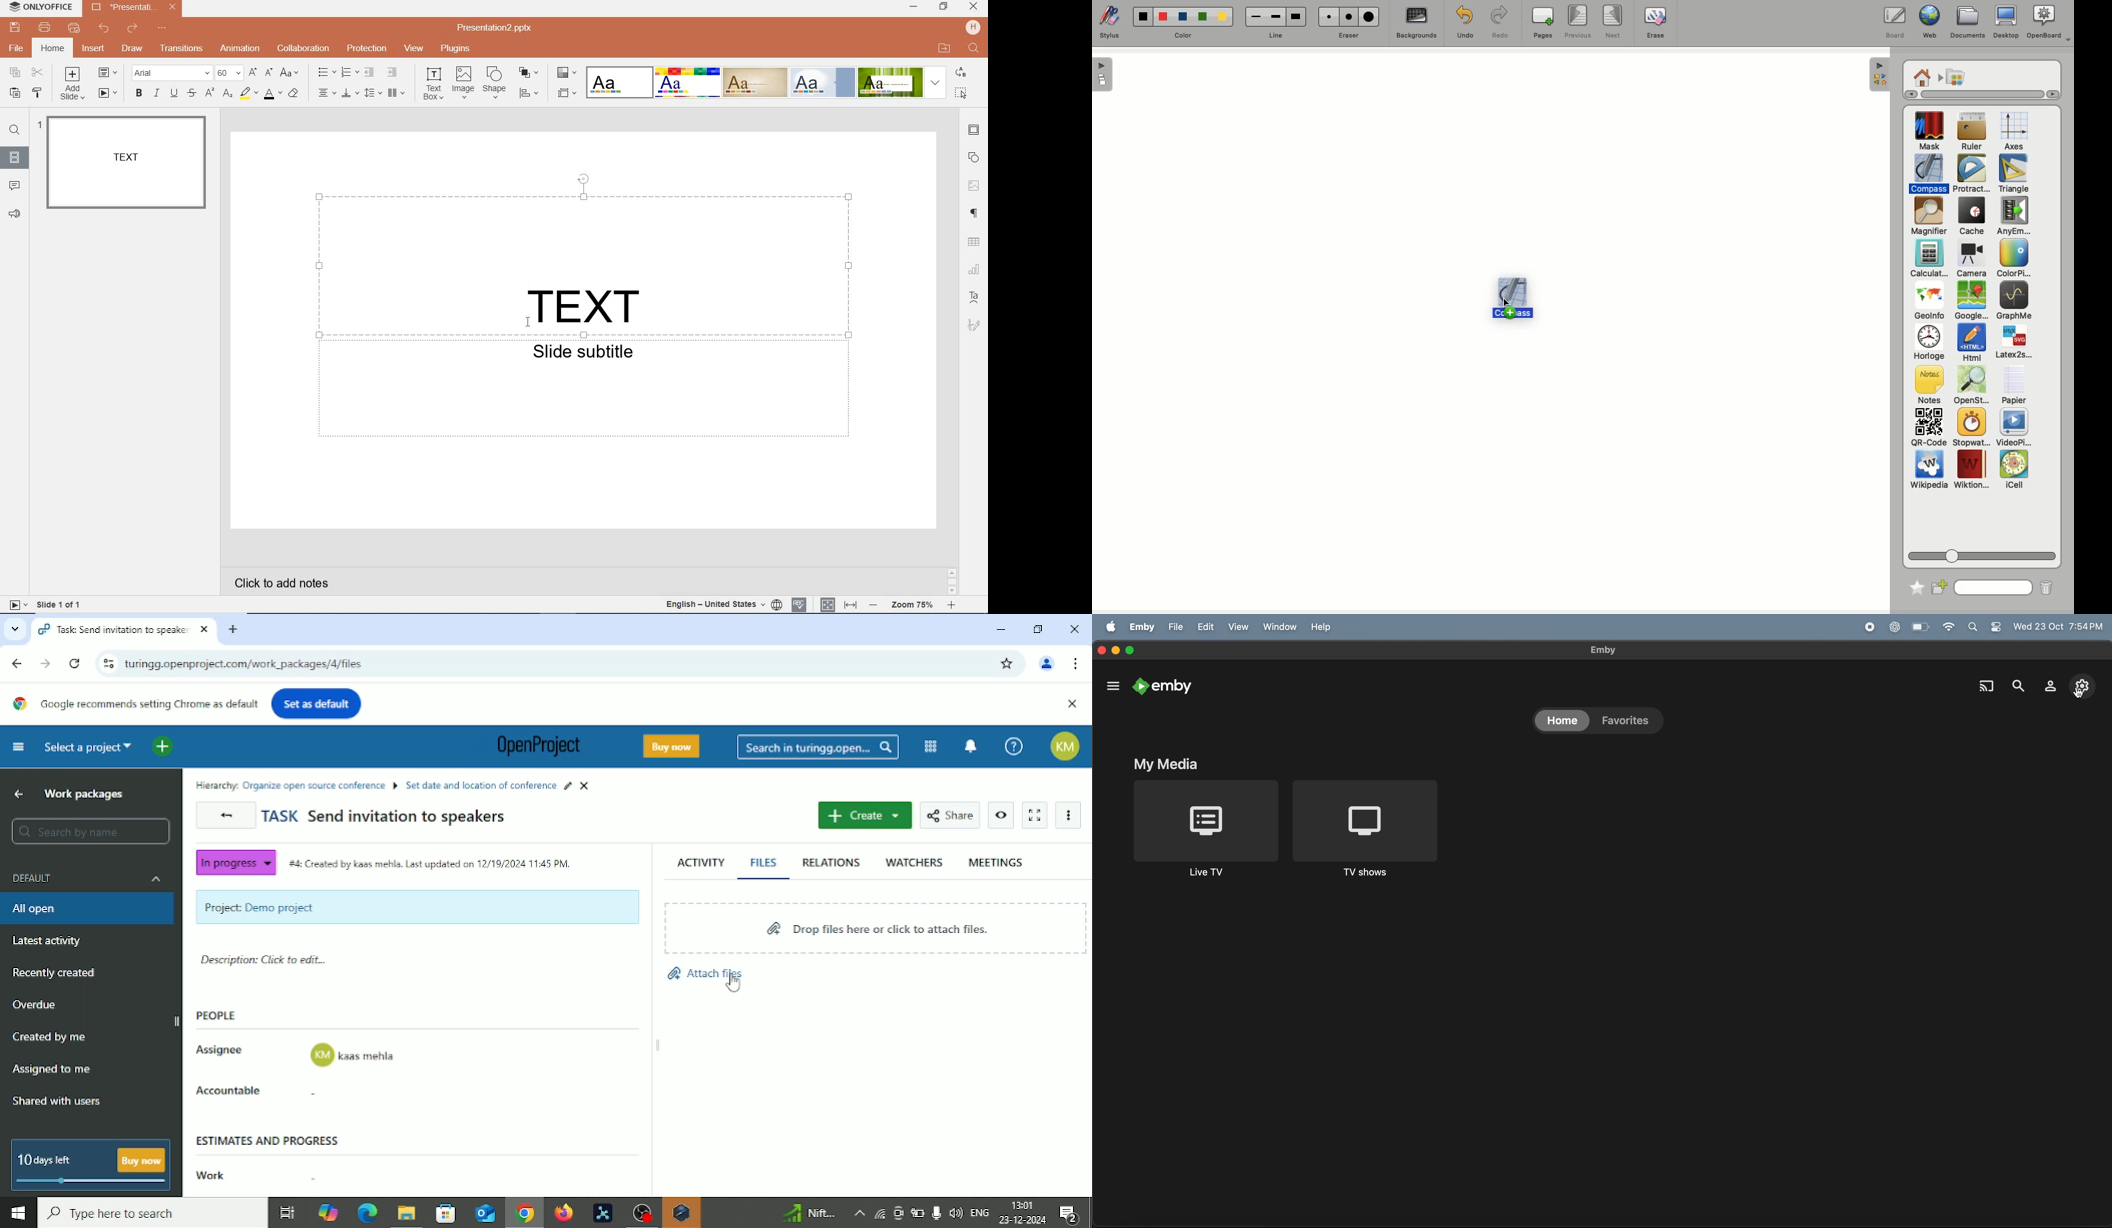 This screenshot has height=1232, width=2128. I want to click on PARAGRAPH SETTINGS, so click(975, 212).